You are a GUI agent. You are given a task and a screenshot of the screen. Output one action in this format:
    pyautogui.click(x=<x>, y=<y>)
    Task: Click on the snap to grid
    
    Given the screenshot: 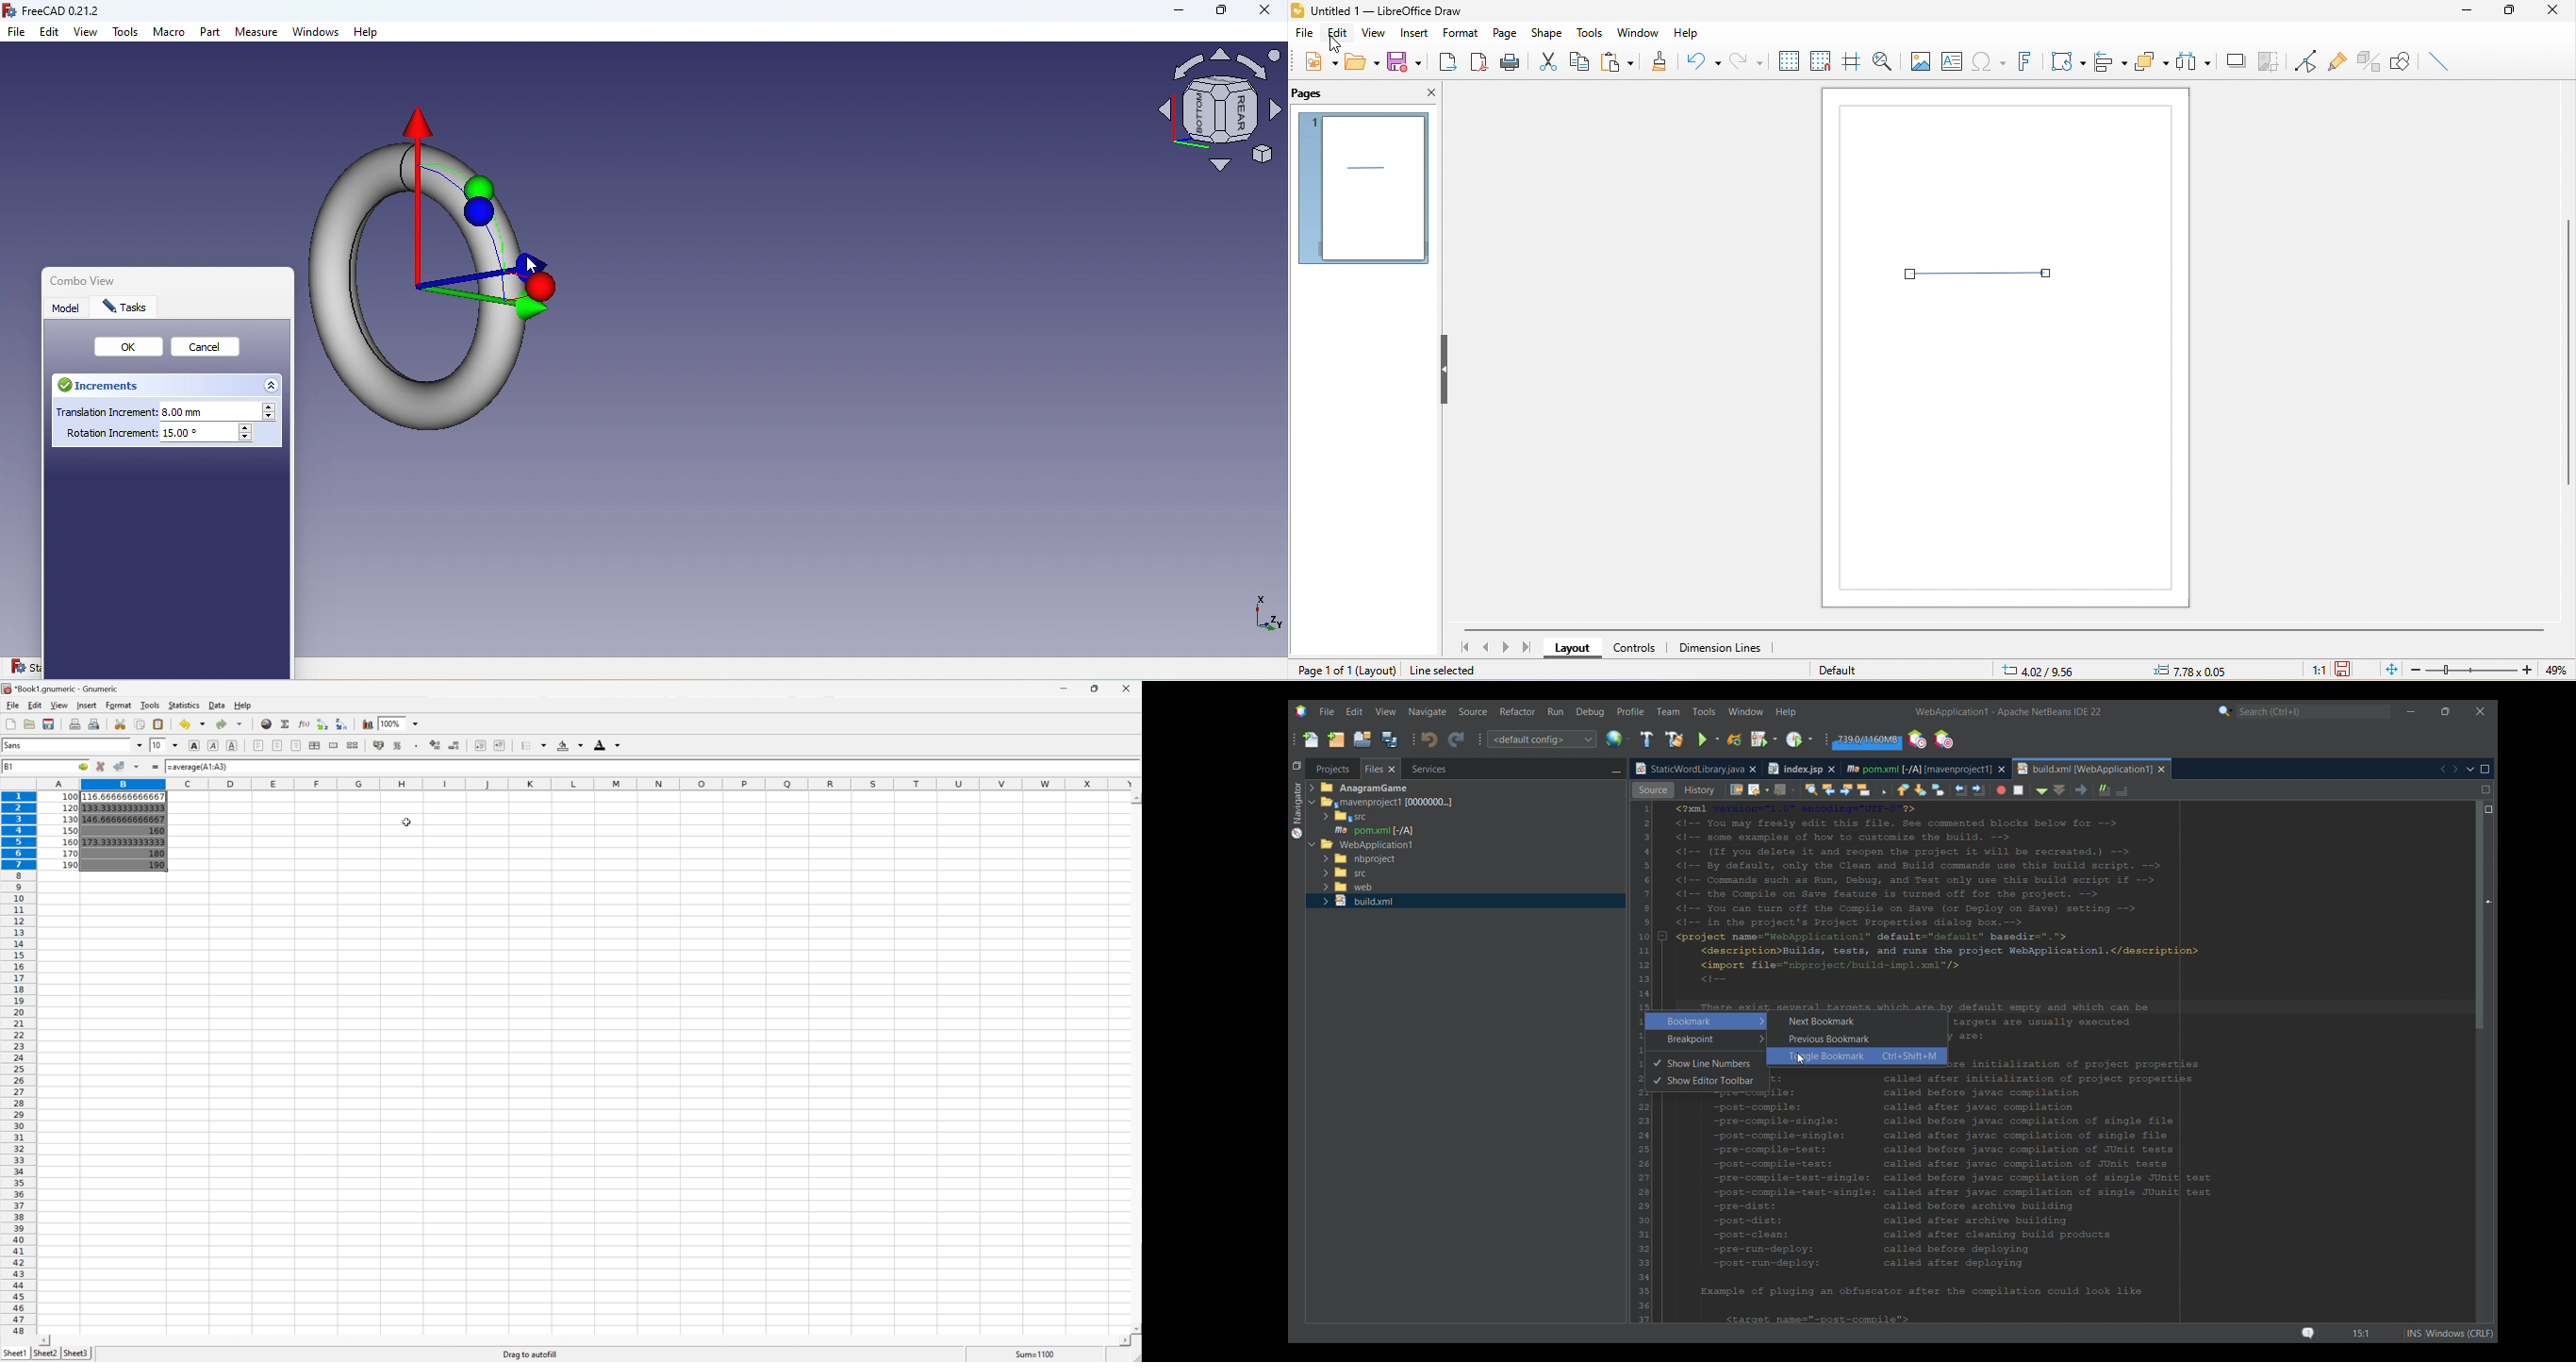 What is the action you would take?
    pyautogui.click(x=1820, y=58)
    